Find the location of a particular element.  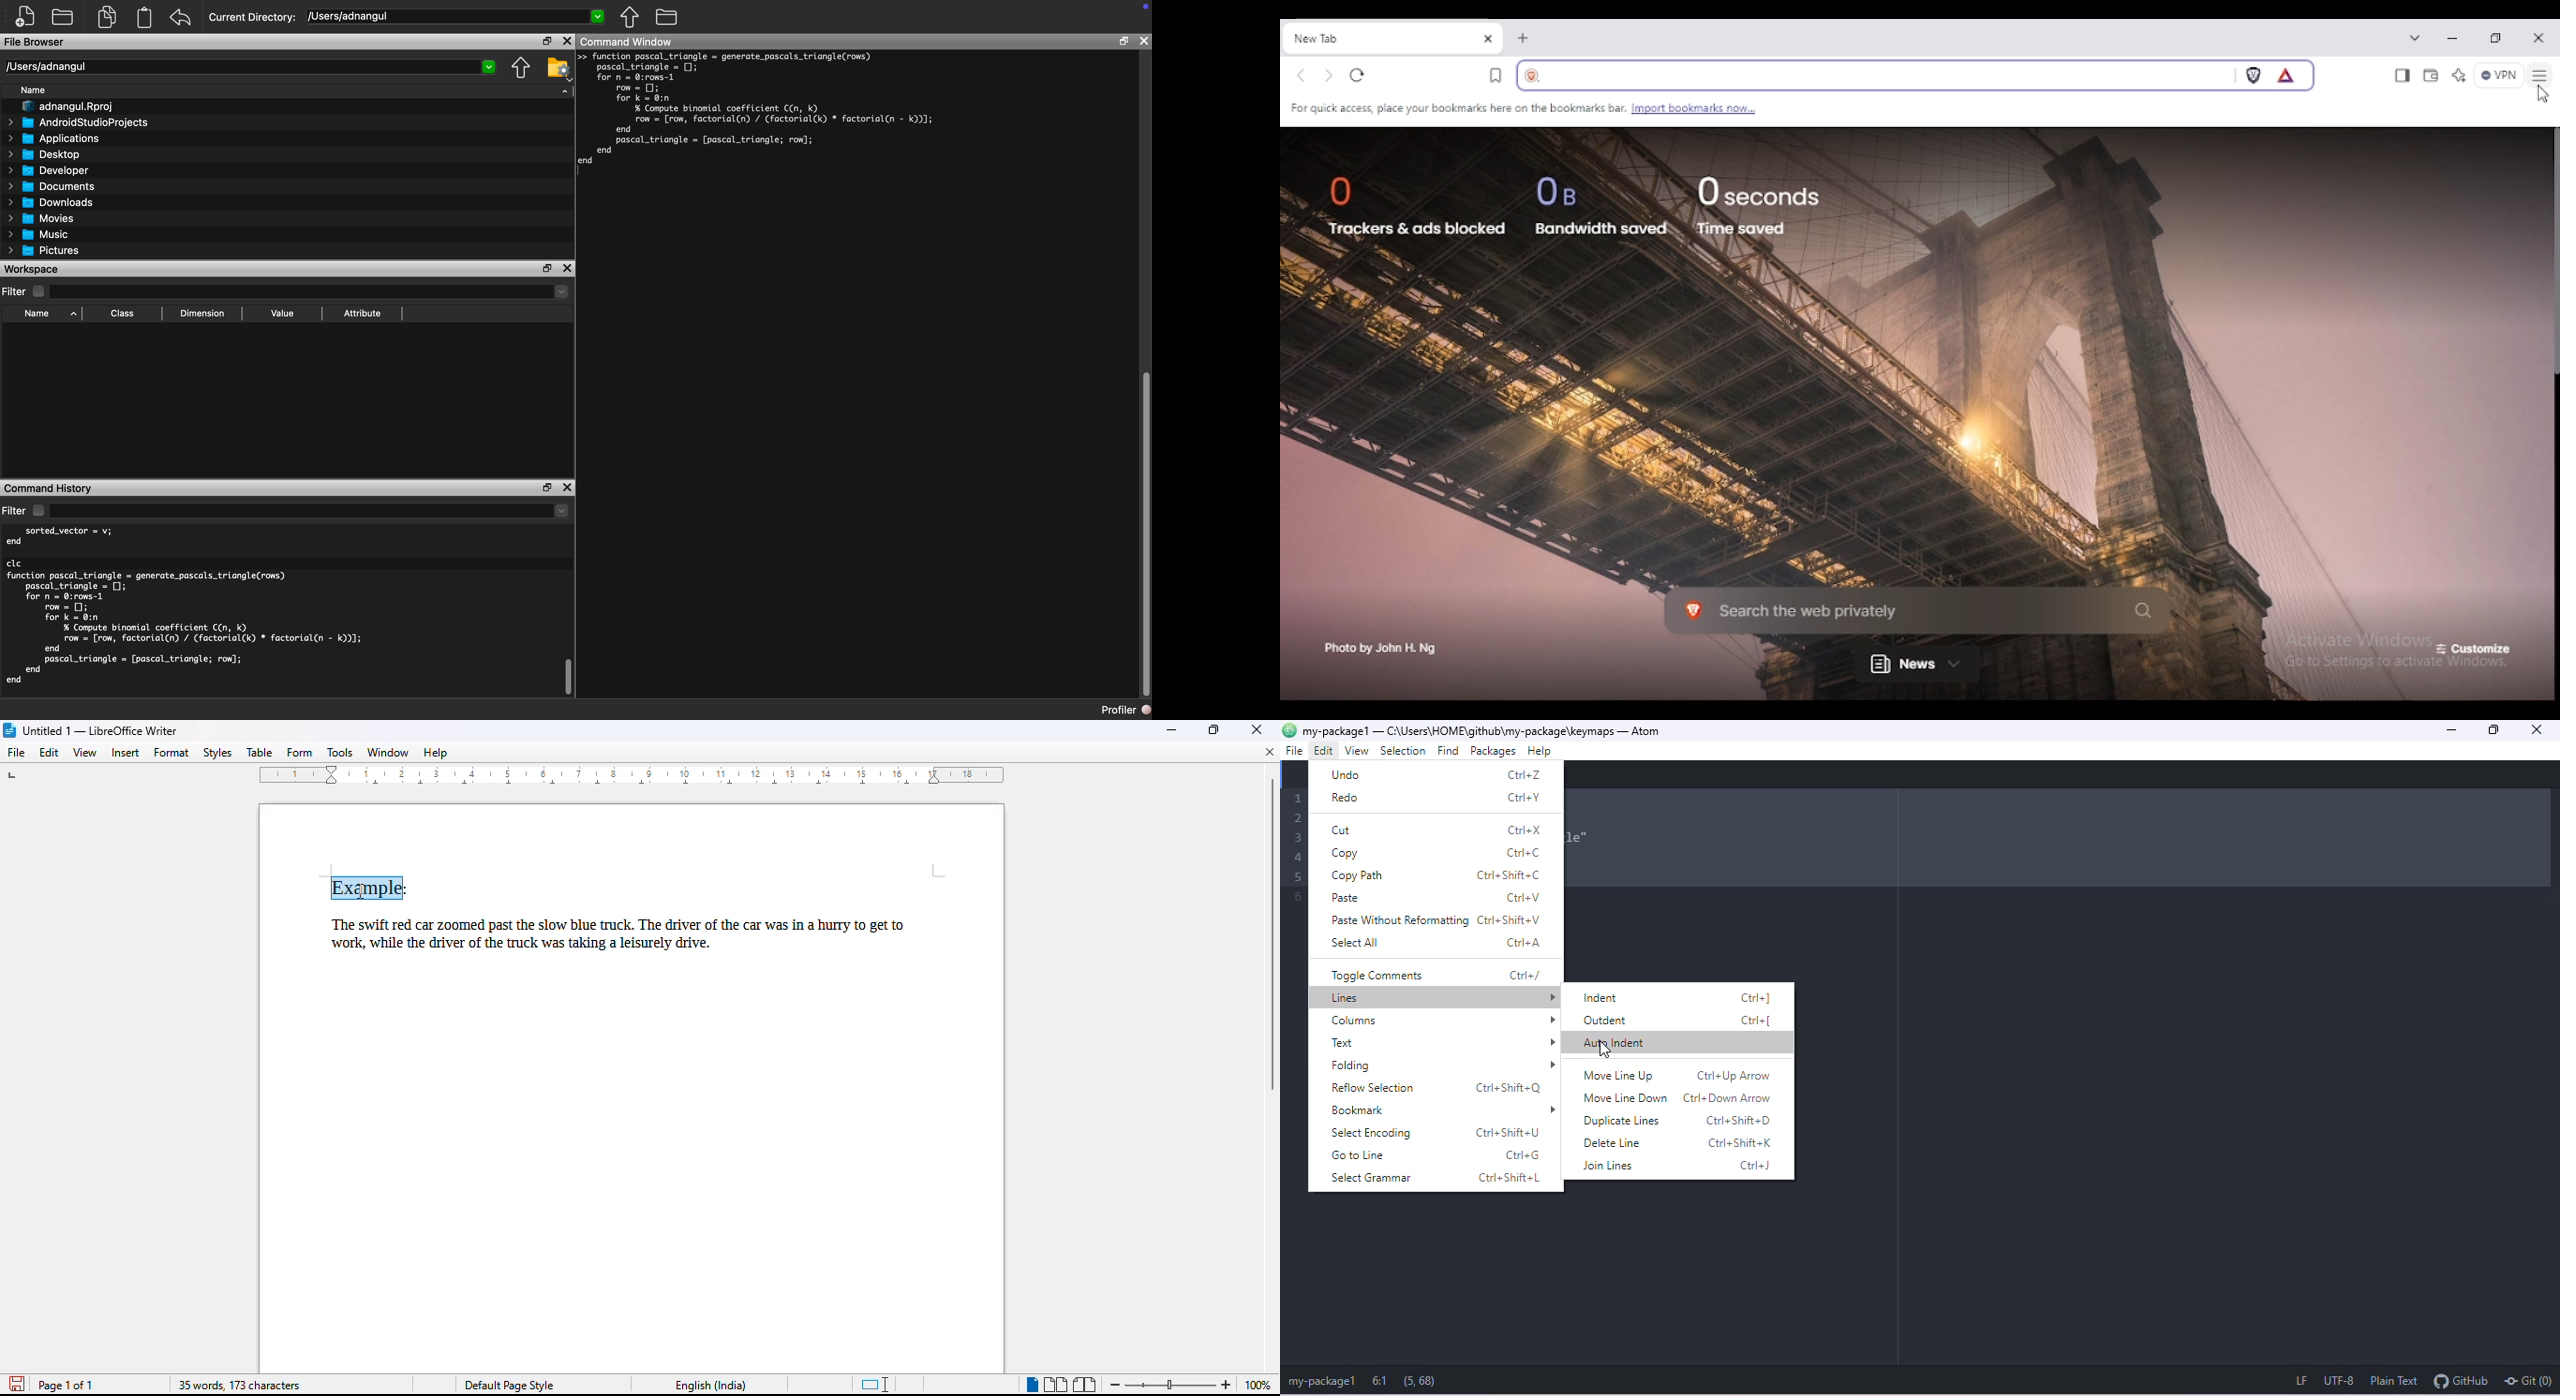

format is located at coordinates (172, 752).